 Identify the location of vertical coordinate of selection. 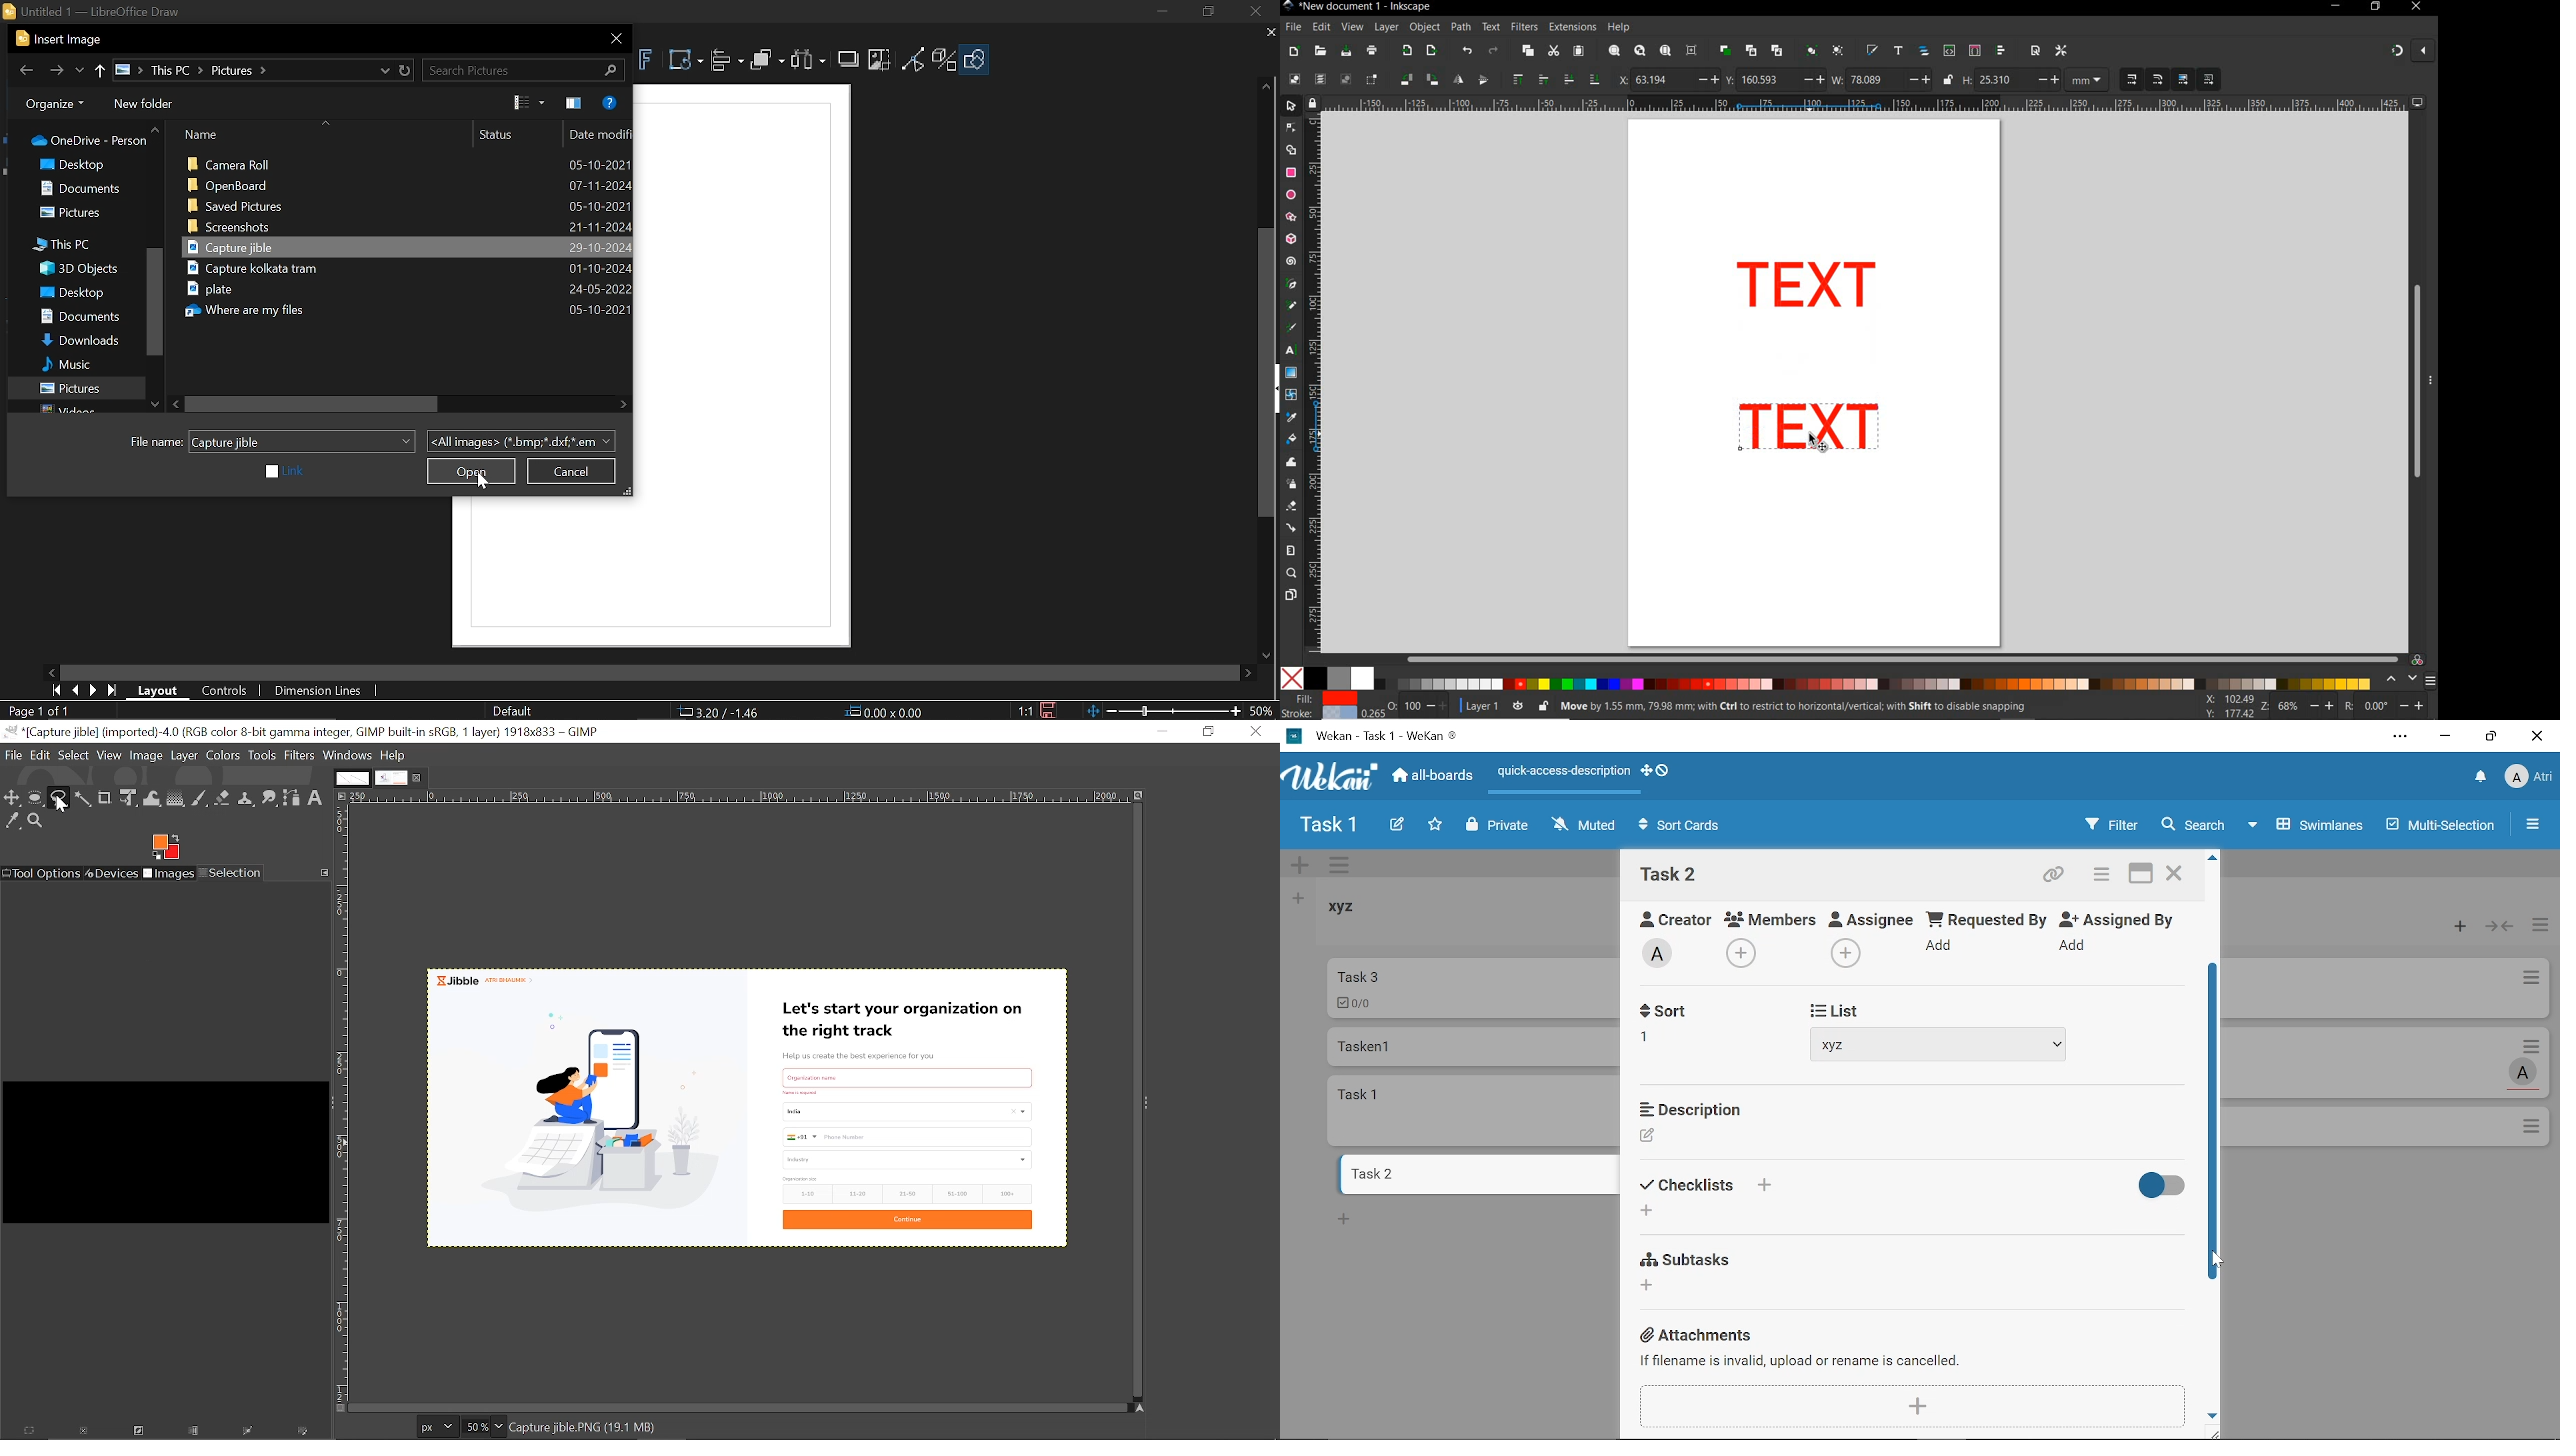
(1774, 79).